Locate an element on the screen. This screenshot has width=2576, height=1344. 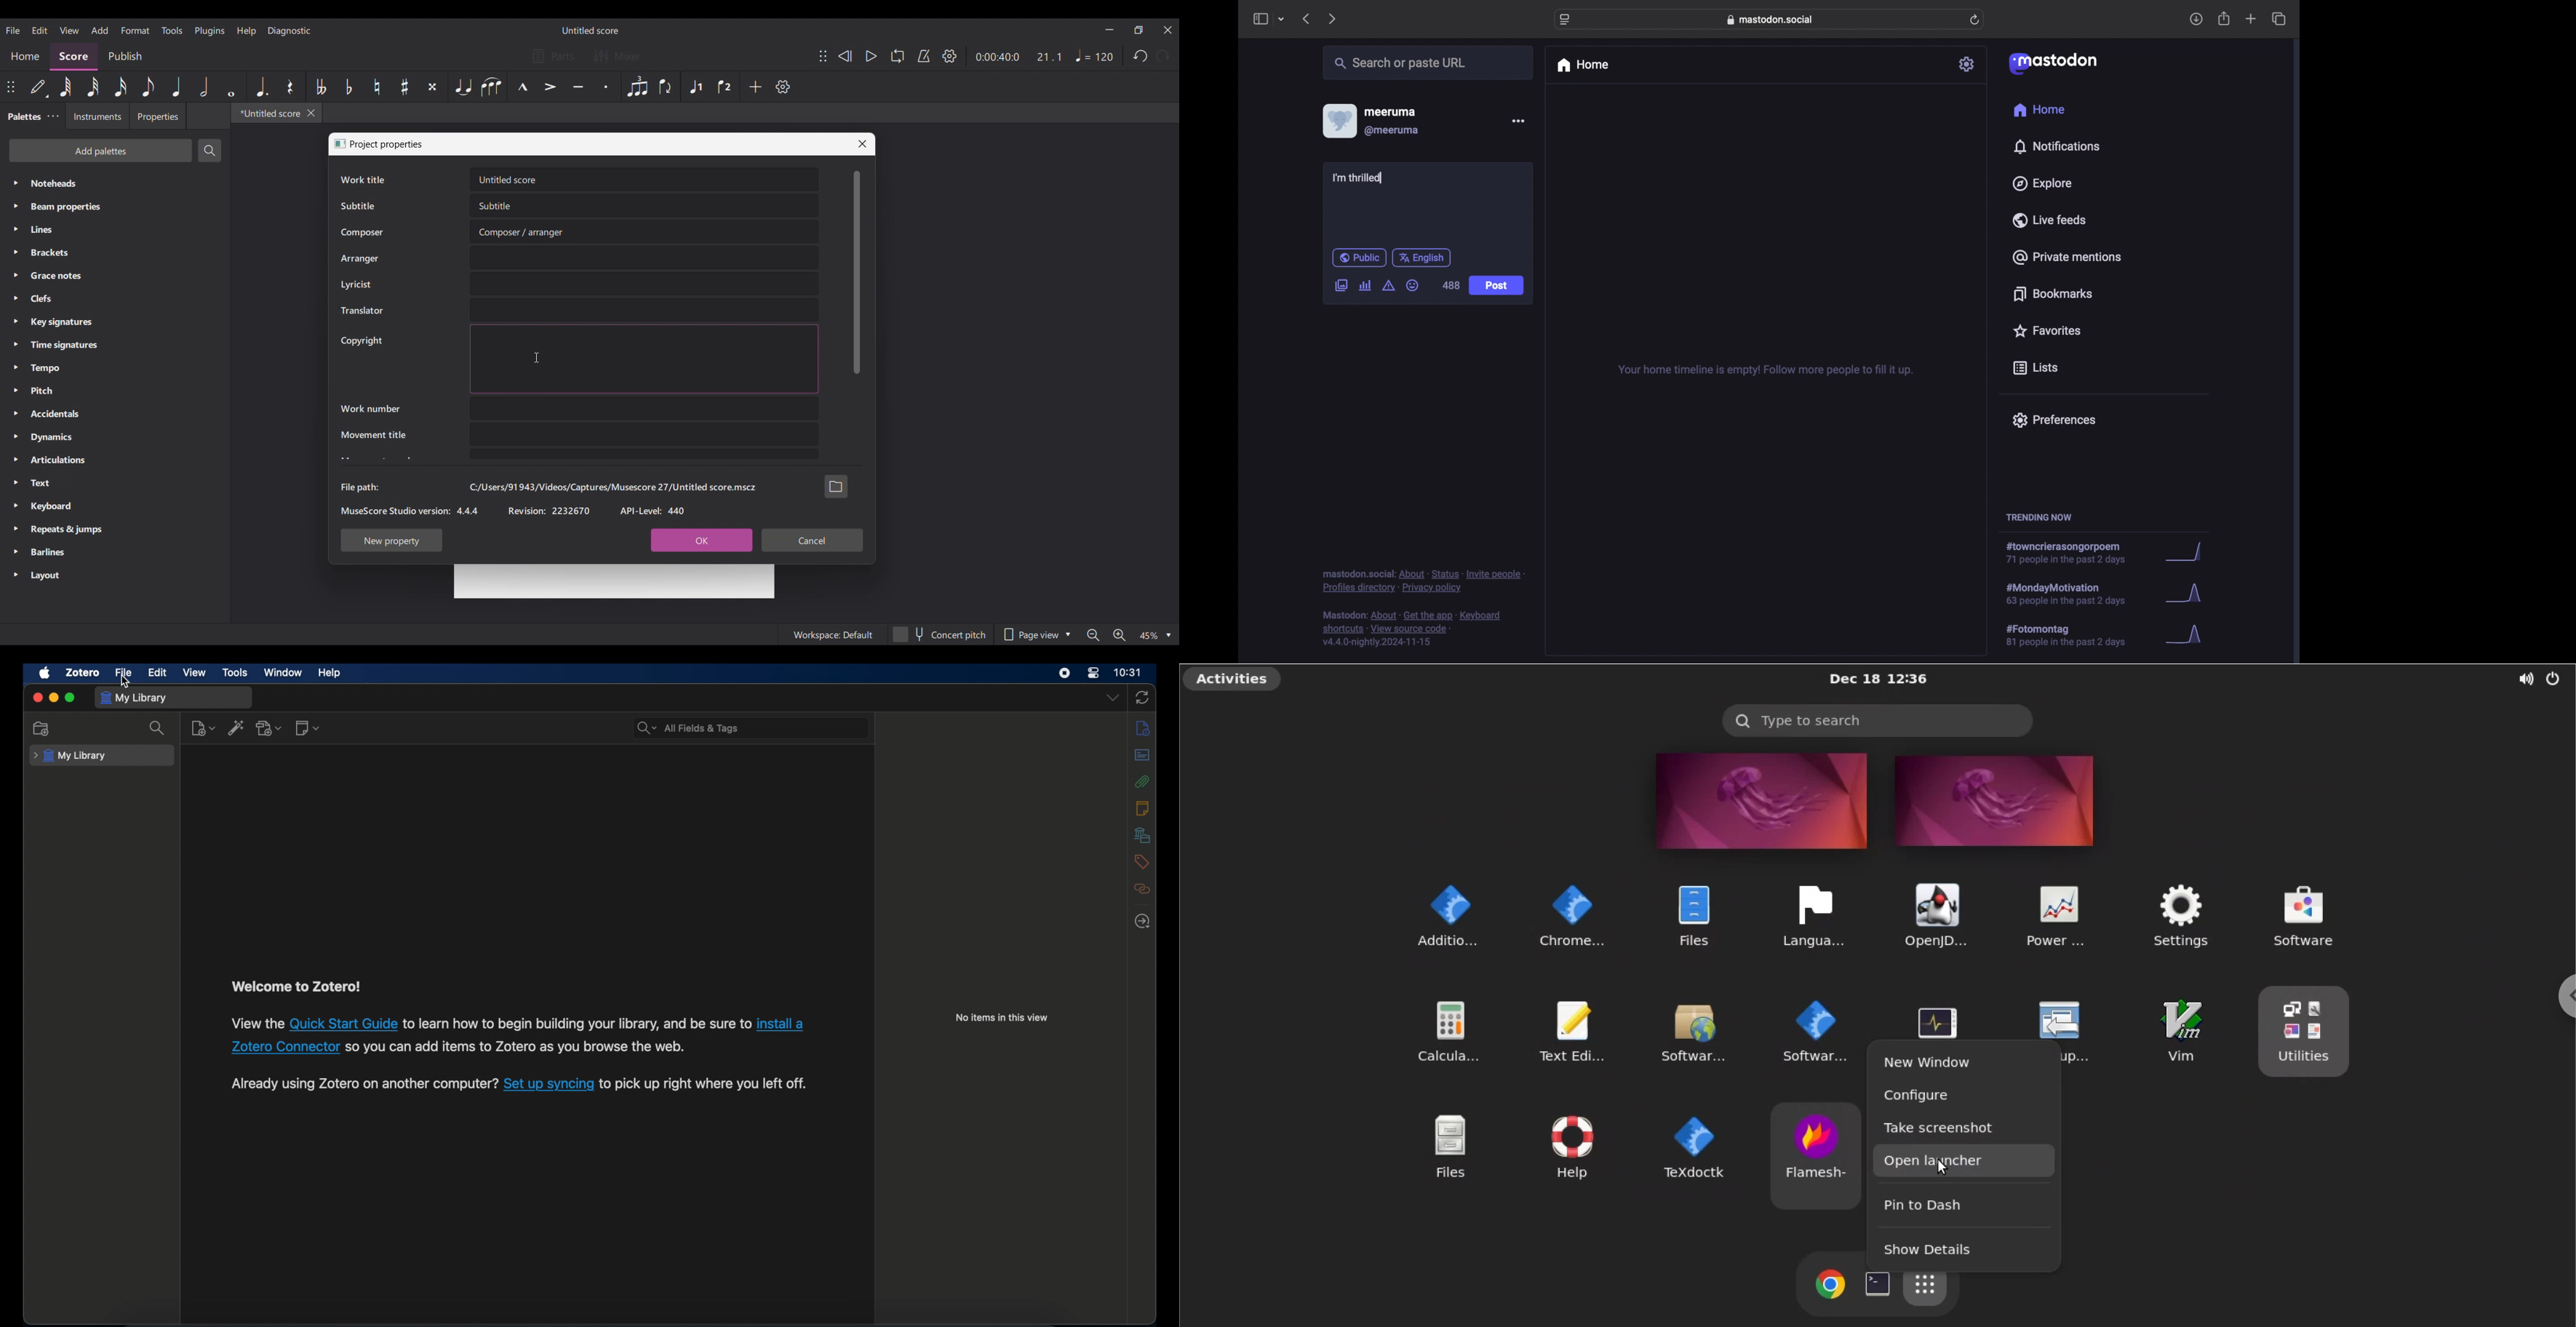
Format menu  is located at coordinates (136, 31).